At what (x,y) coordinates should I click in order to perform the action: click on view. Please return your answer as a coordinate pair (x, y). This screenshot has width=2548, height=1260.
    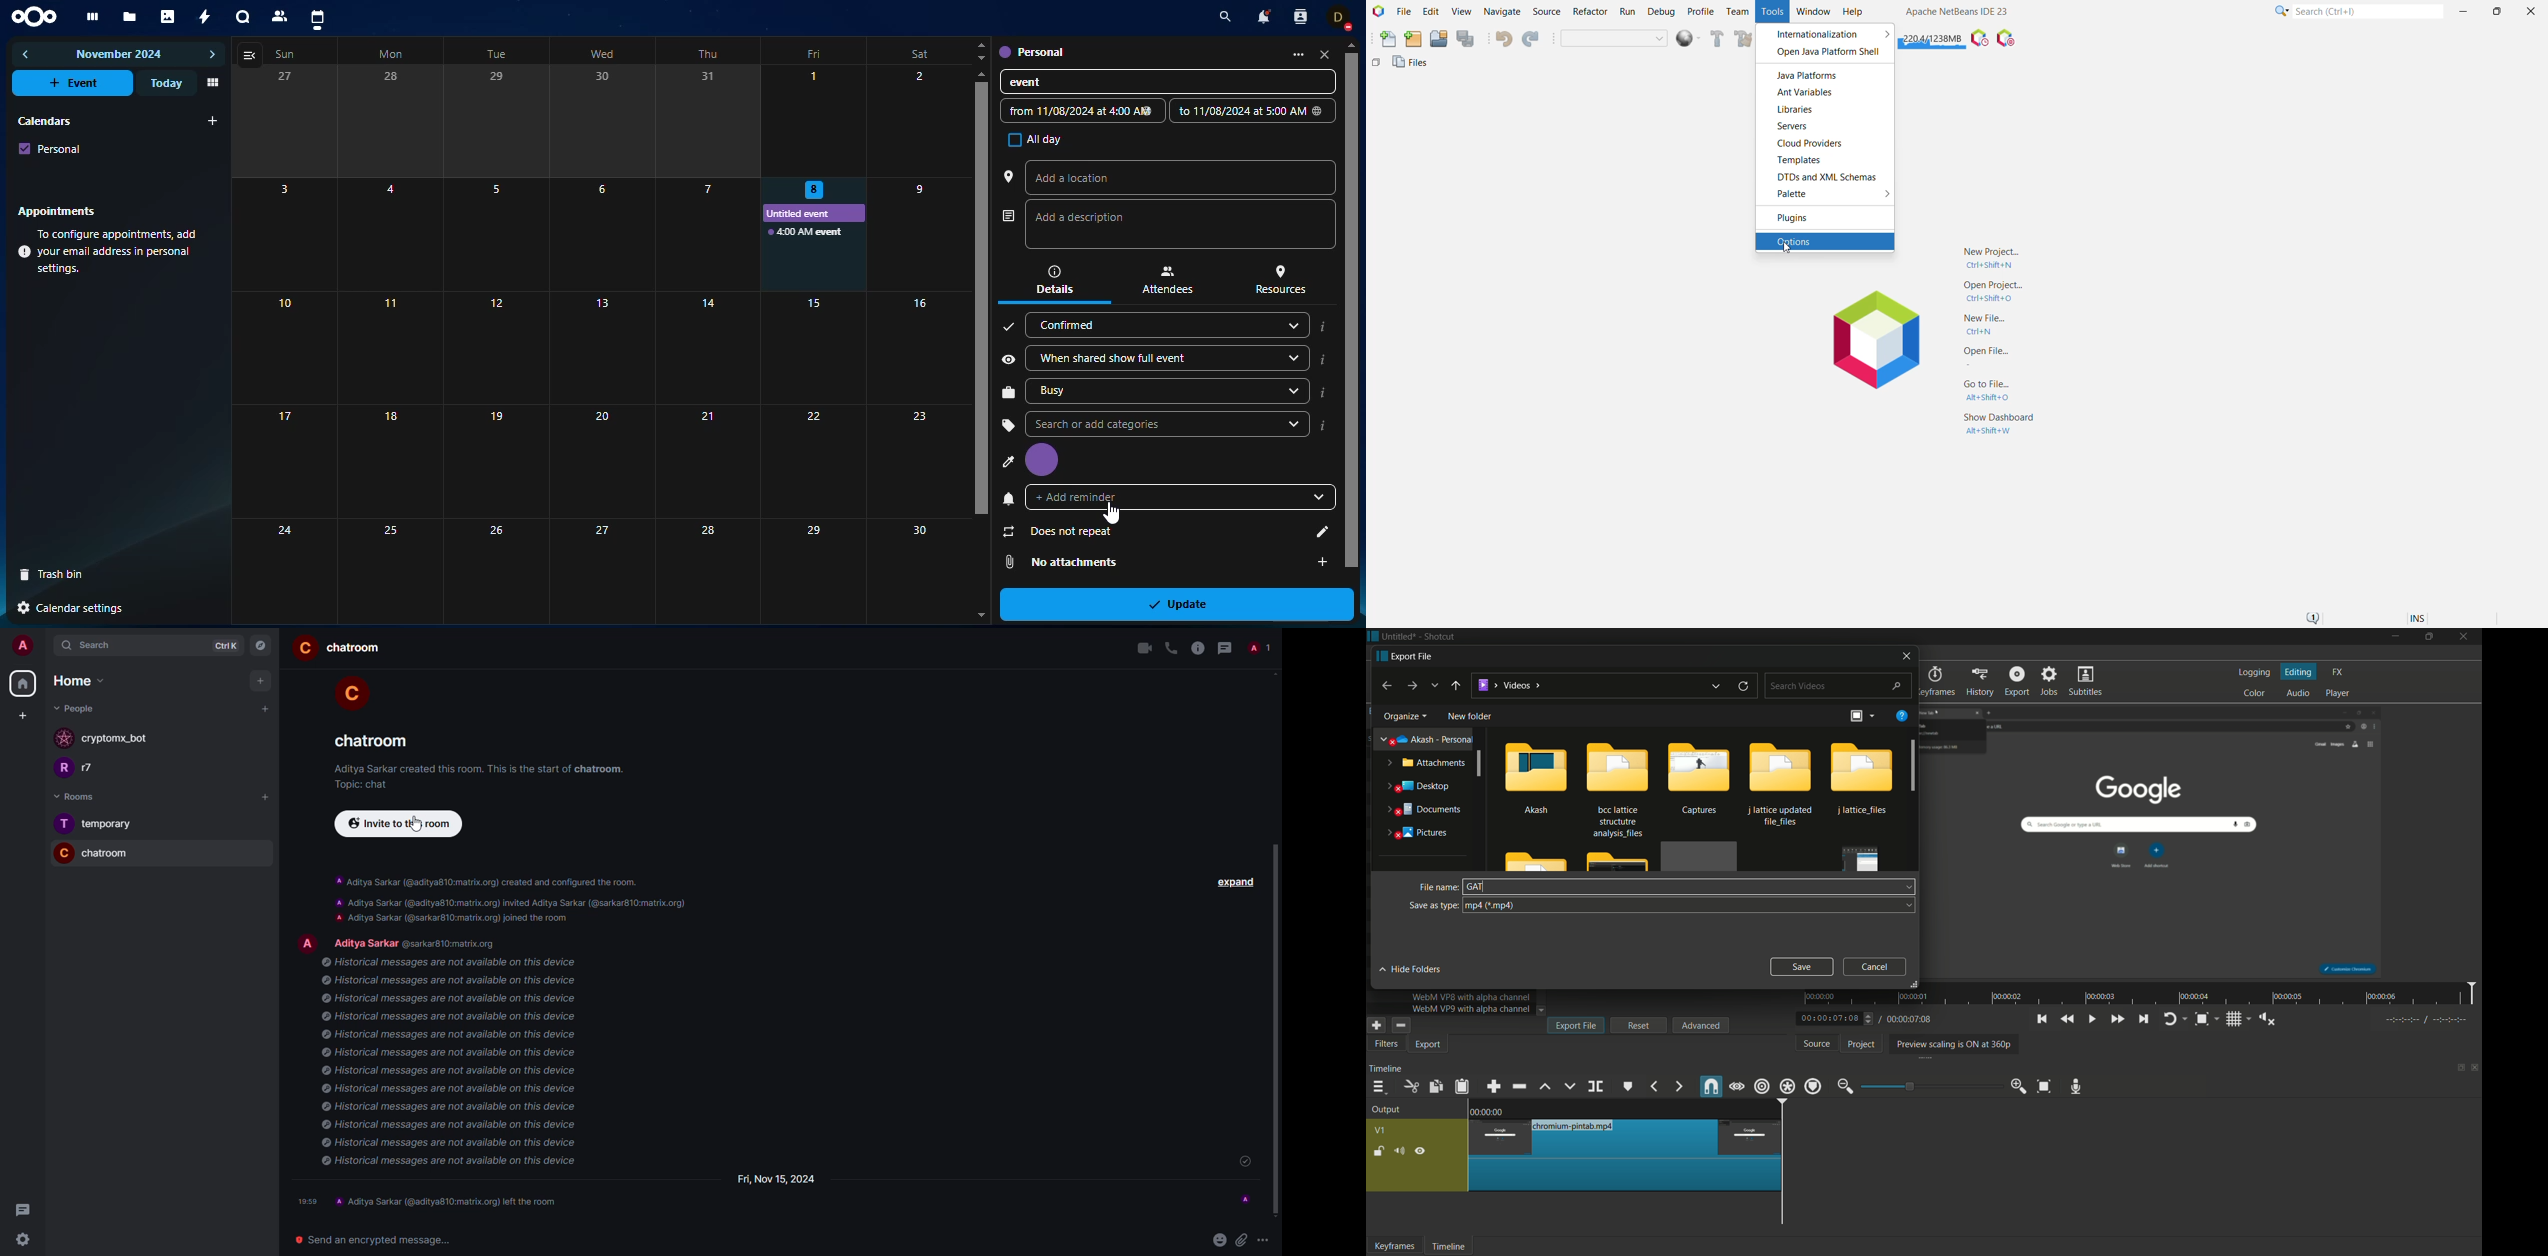
    Looking at the image, I should click on (211, 83).